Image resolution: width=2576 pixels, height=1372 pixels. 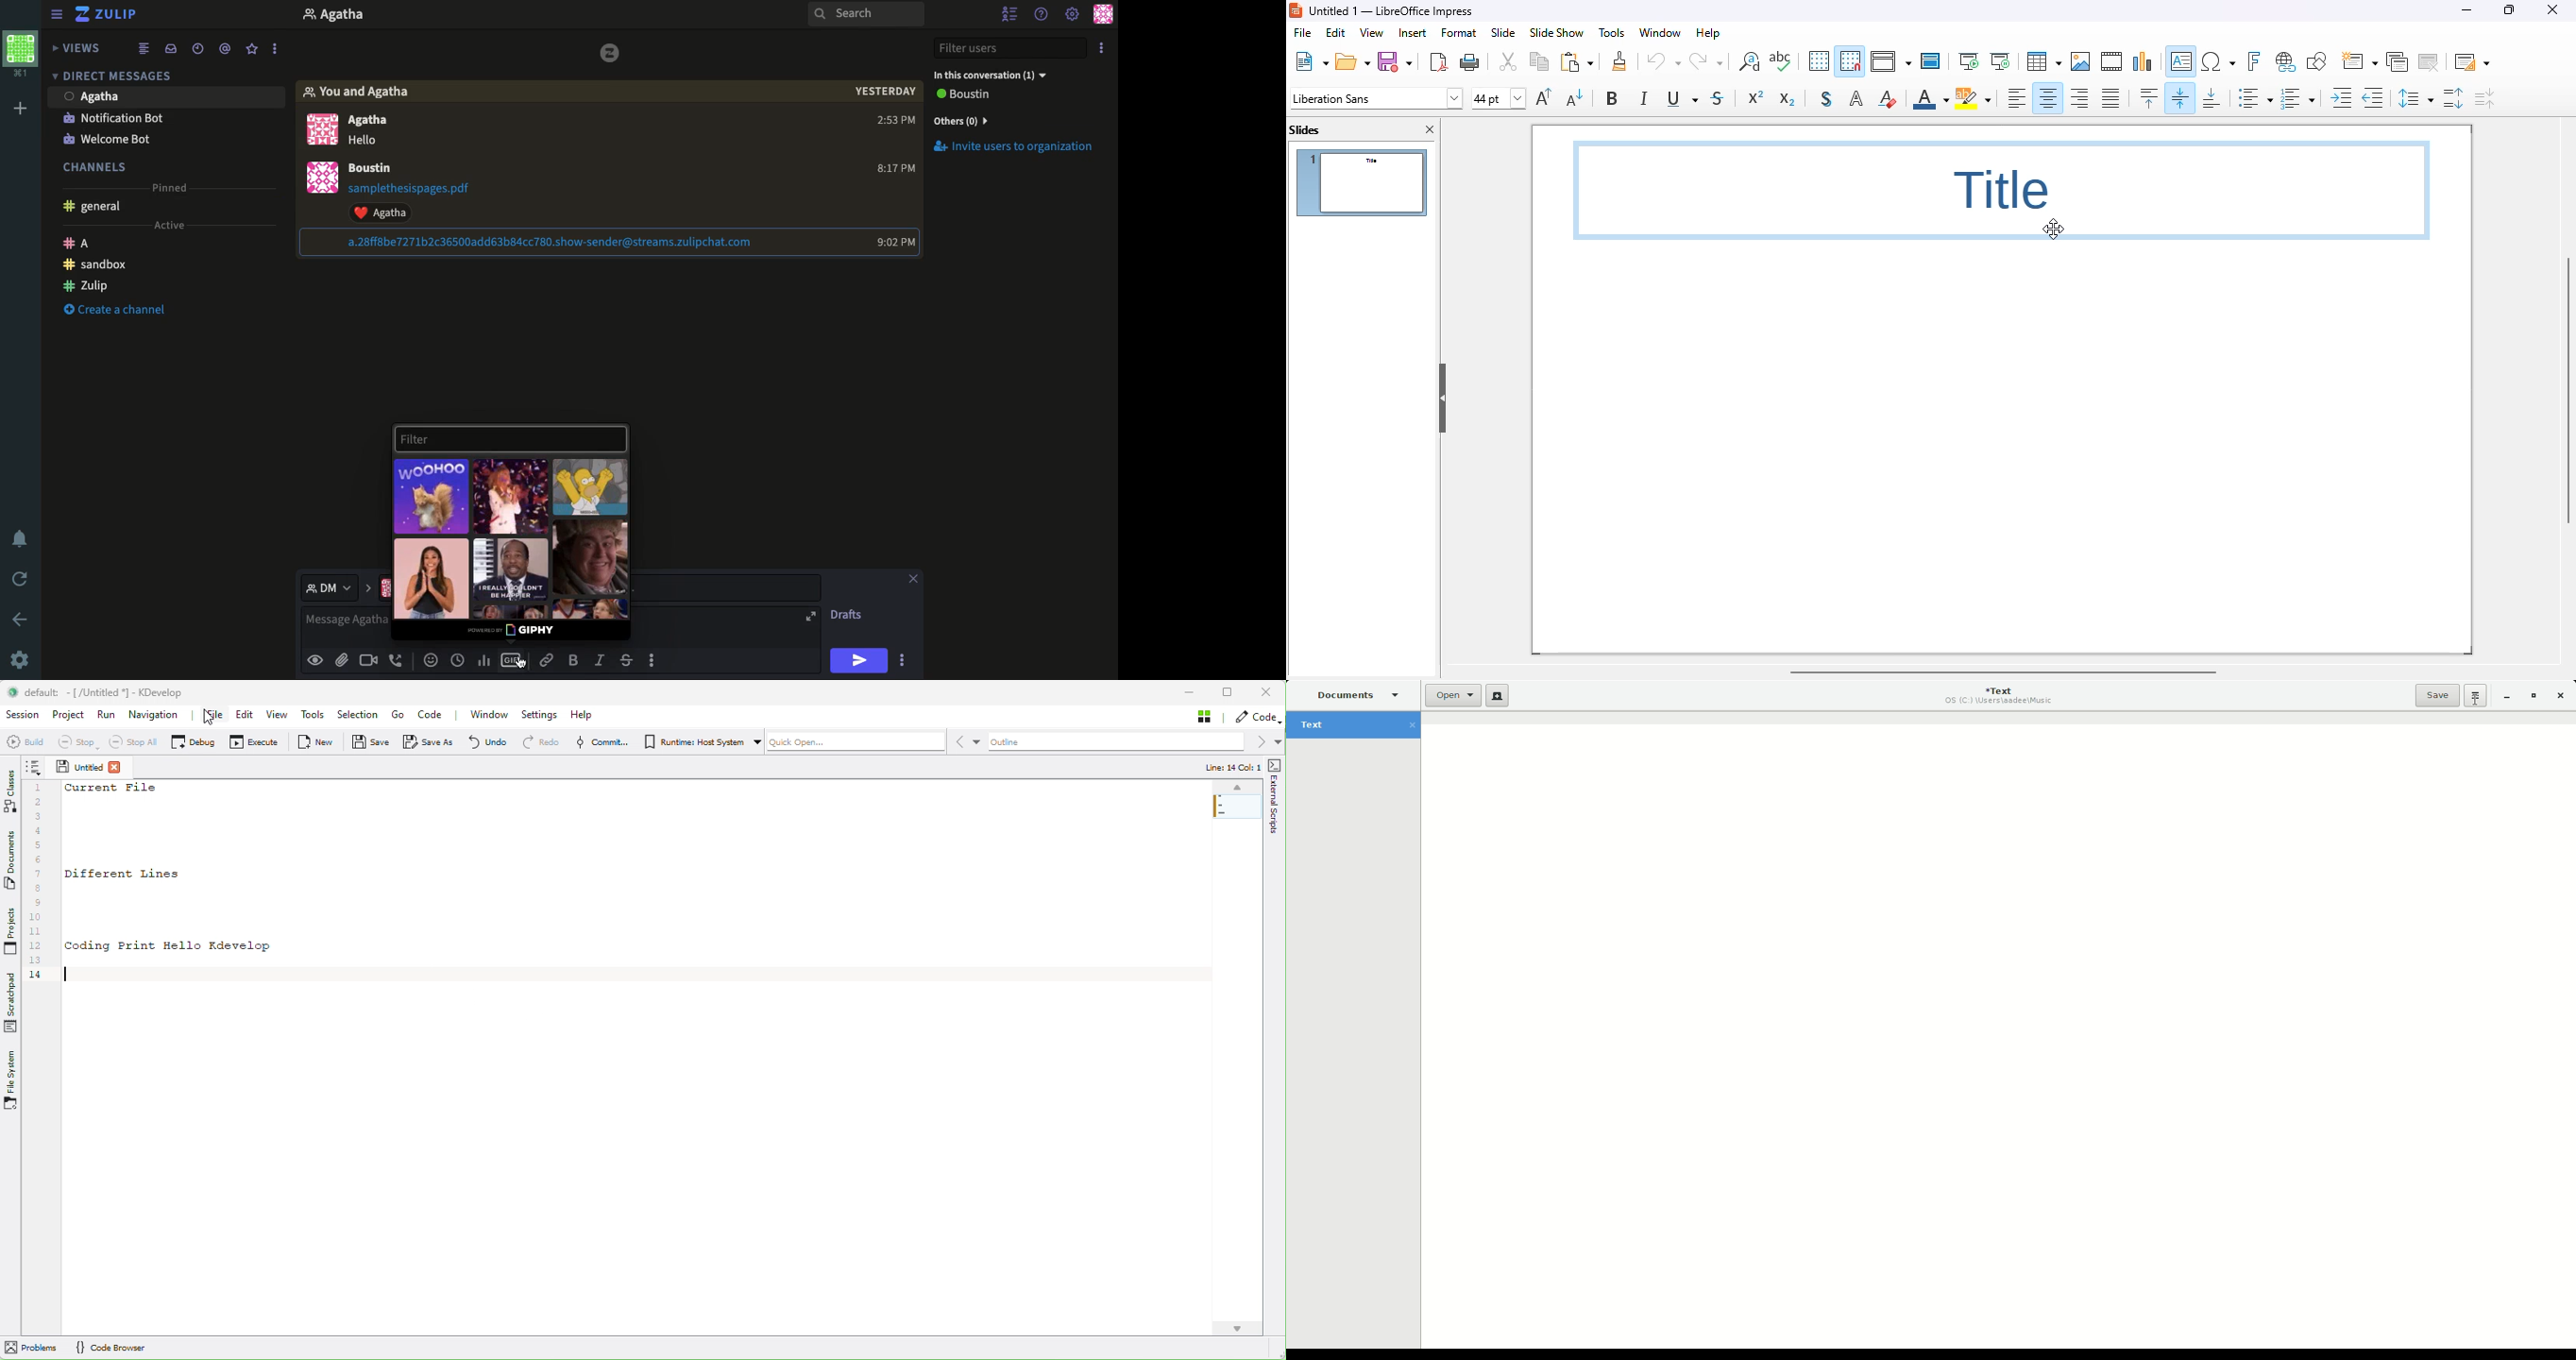 I want to click on Runtime: Host System, so click(x=699, y=741).